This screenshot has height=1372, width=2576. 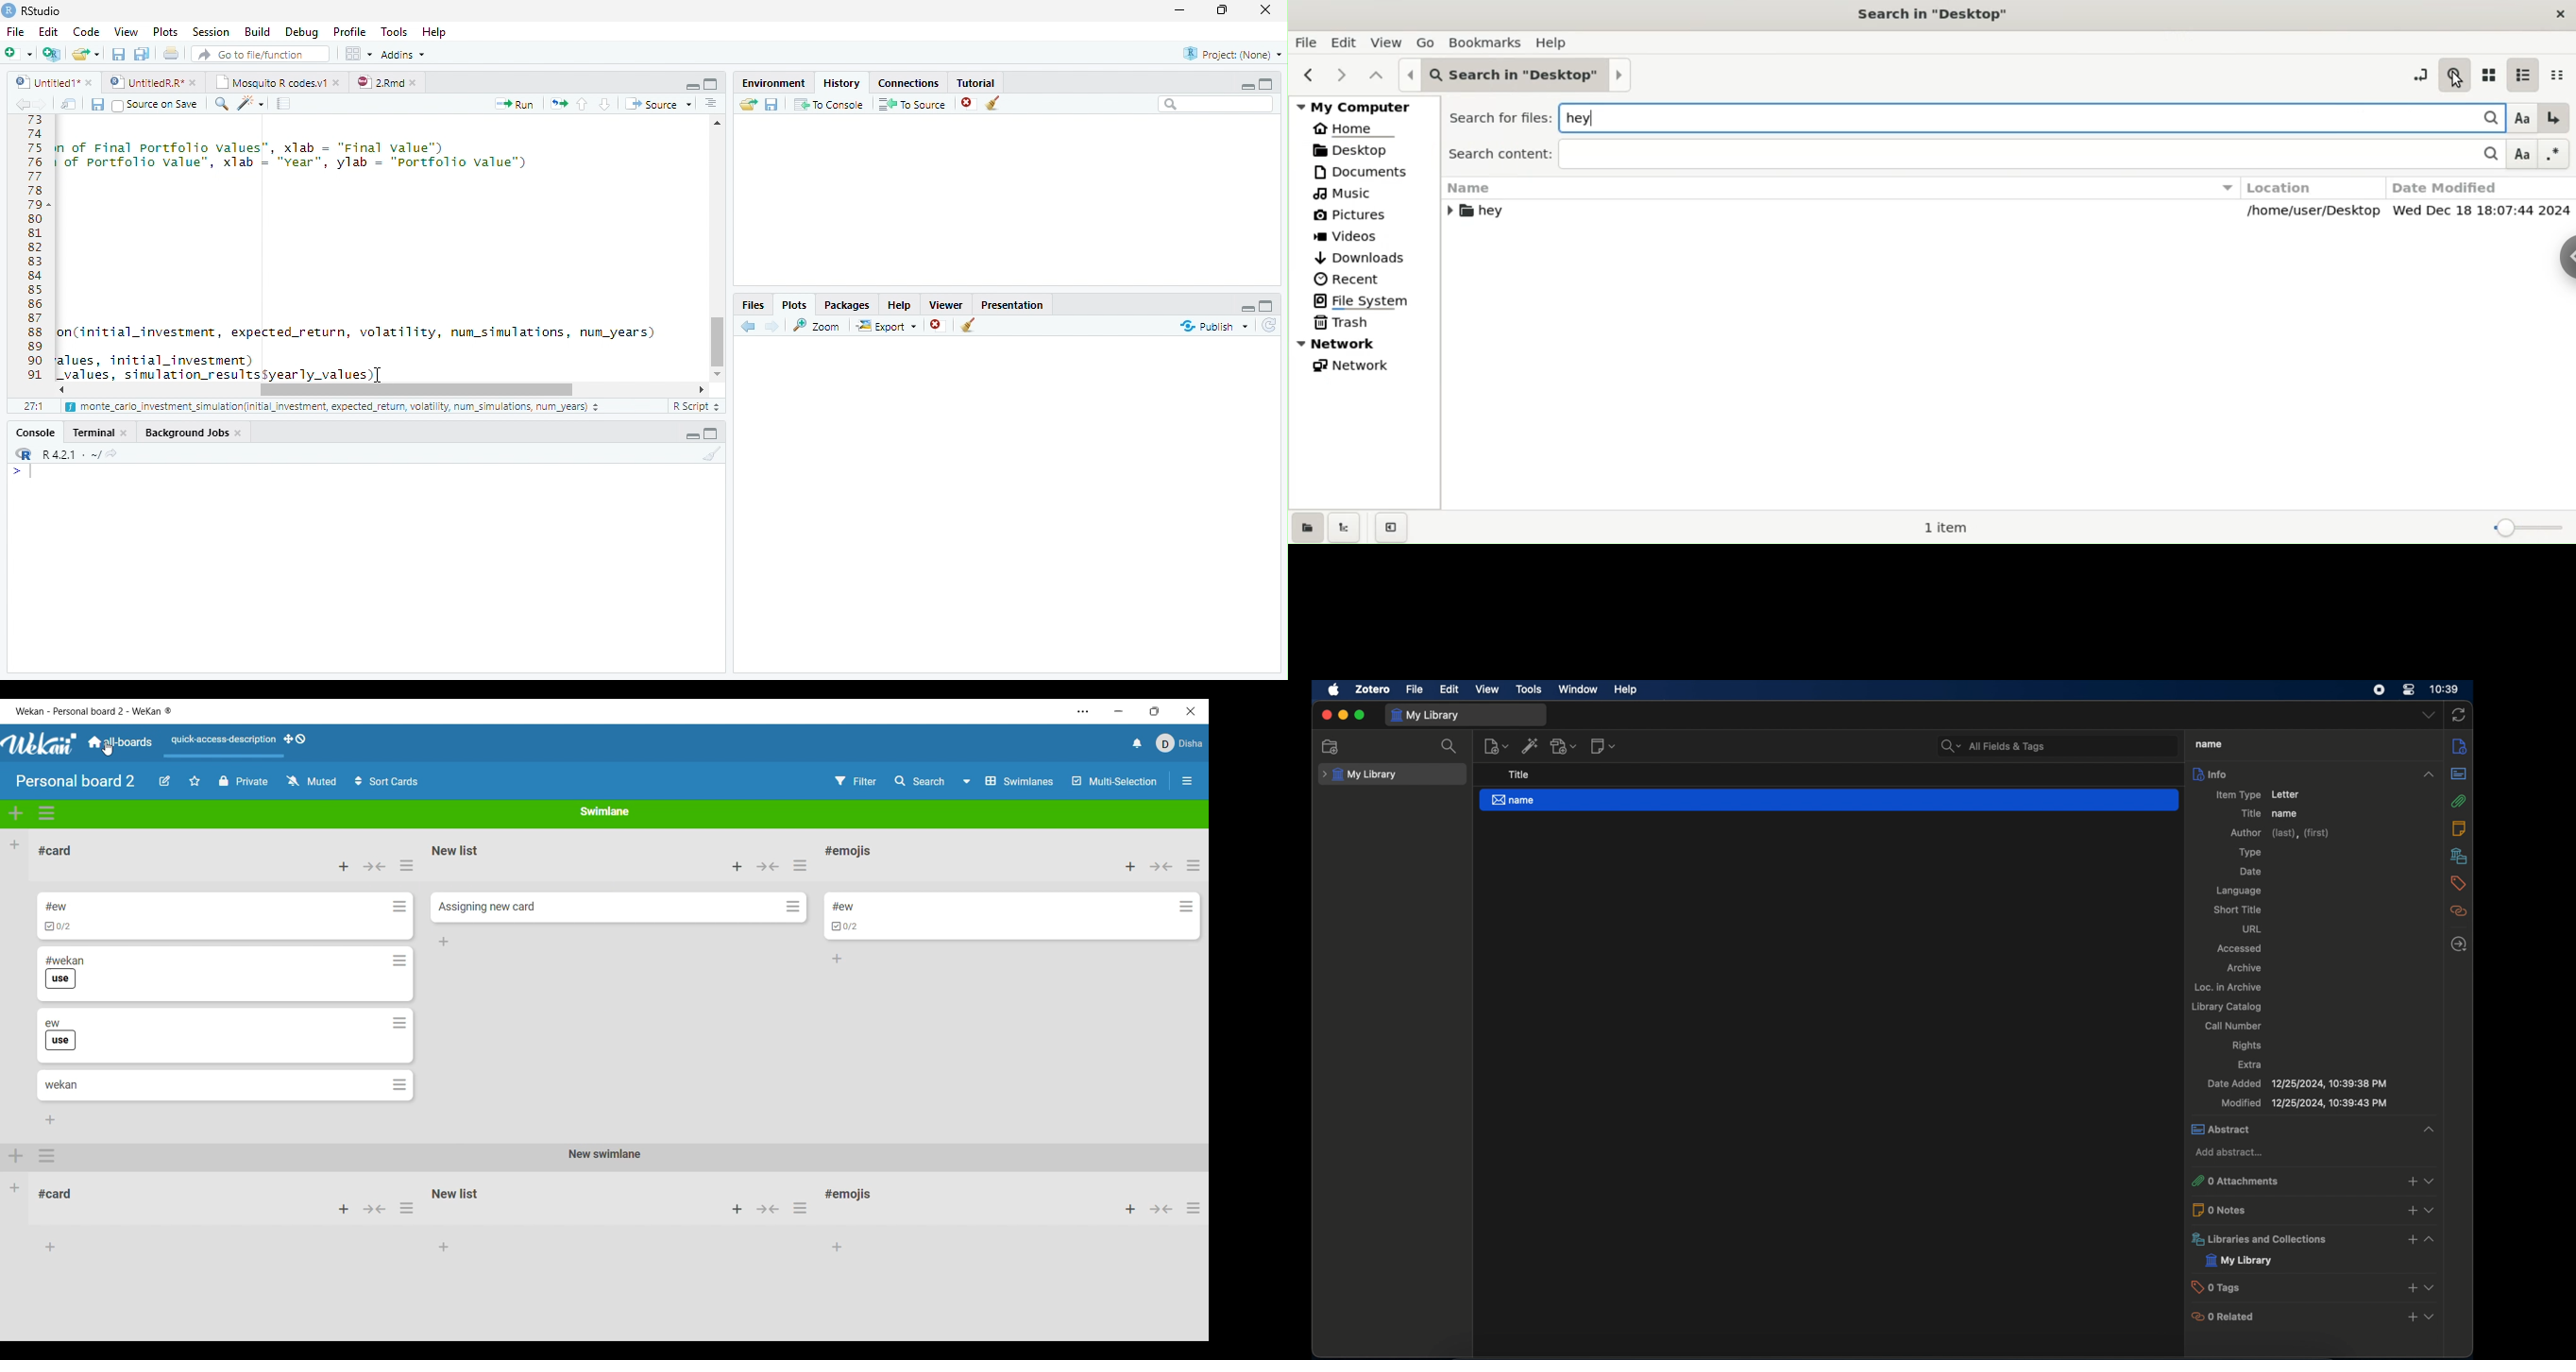 I want to click on List name, so click(x=55, y=851).